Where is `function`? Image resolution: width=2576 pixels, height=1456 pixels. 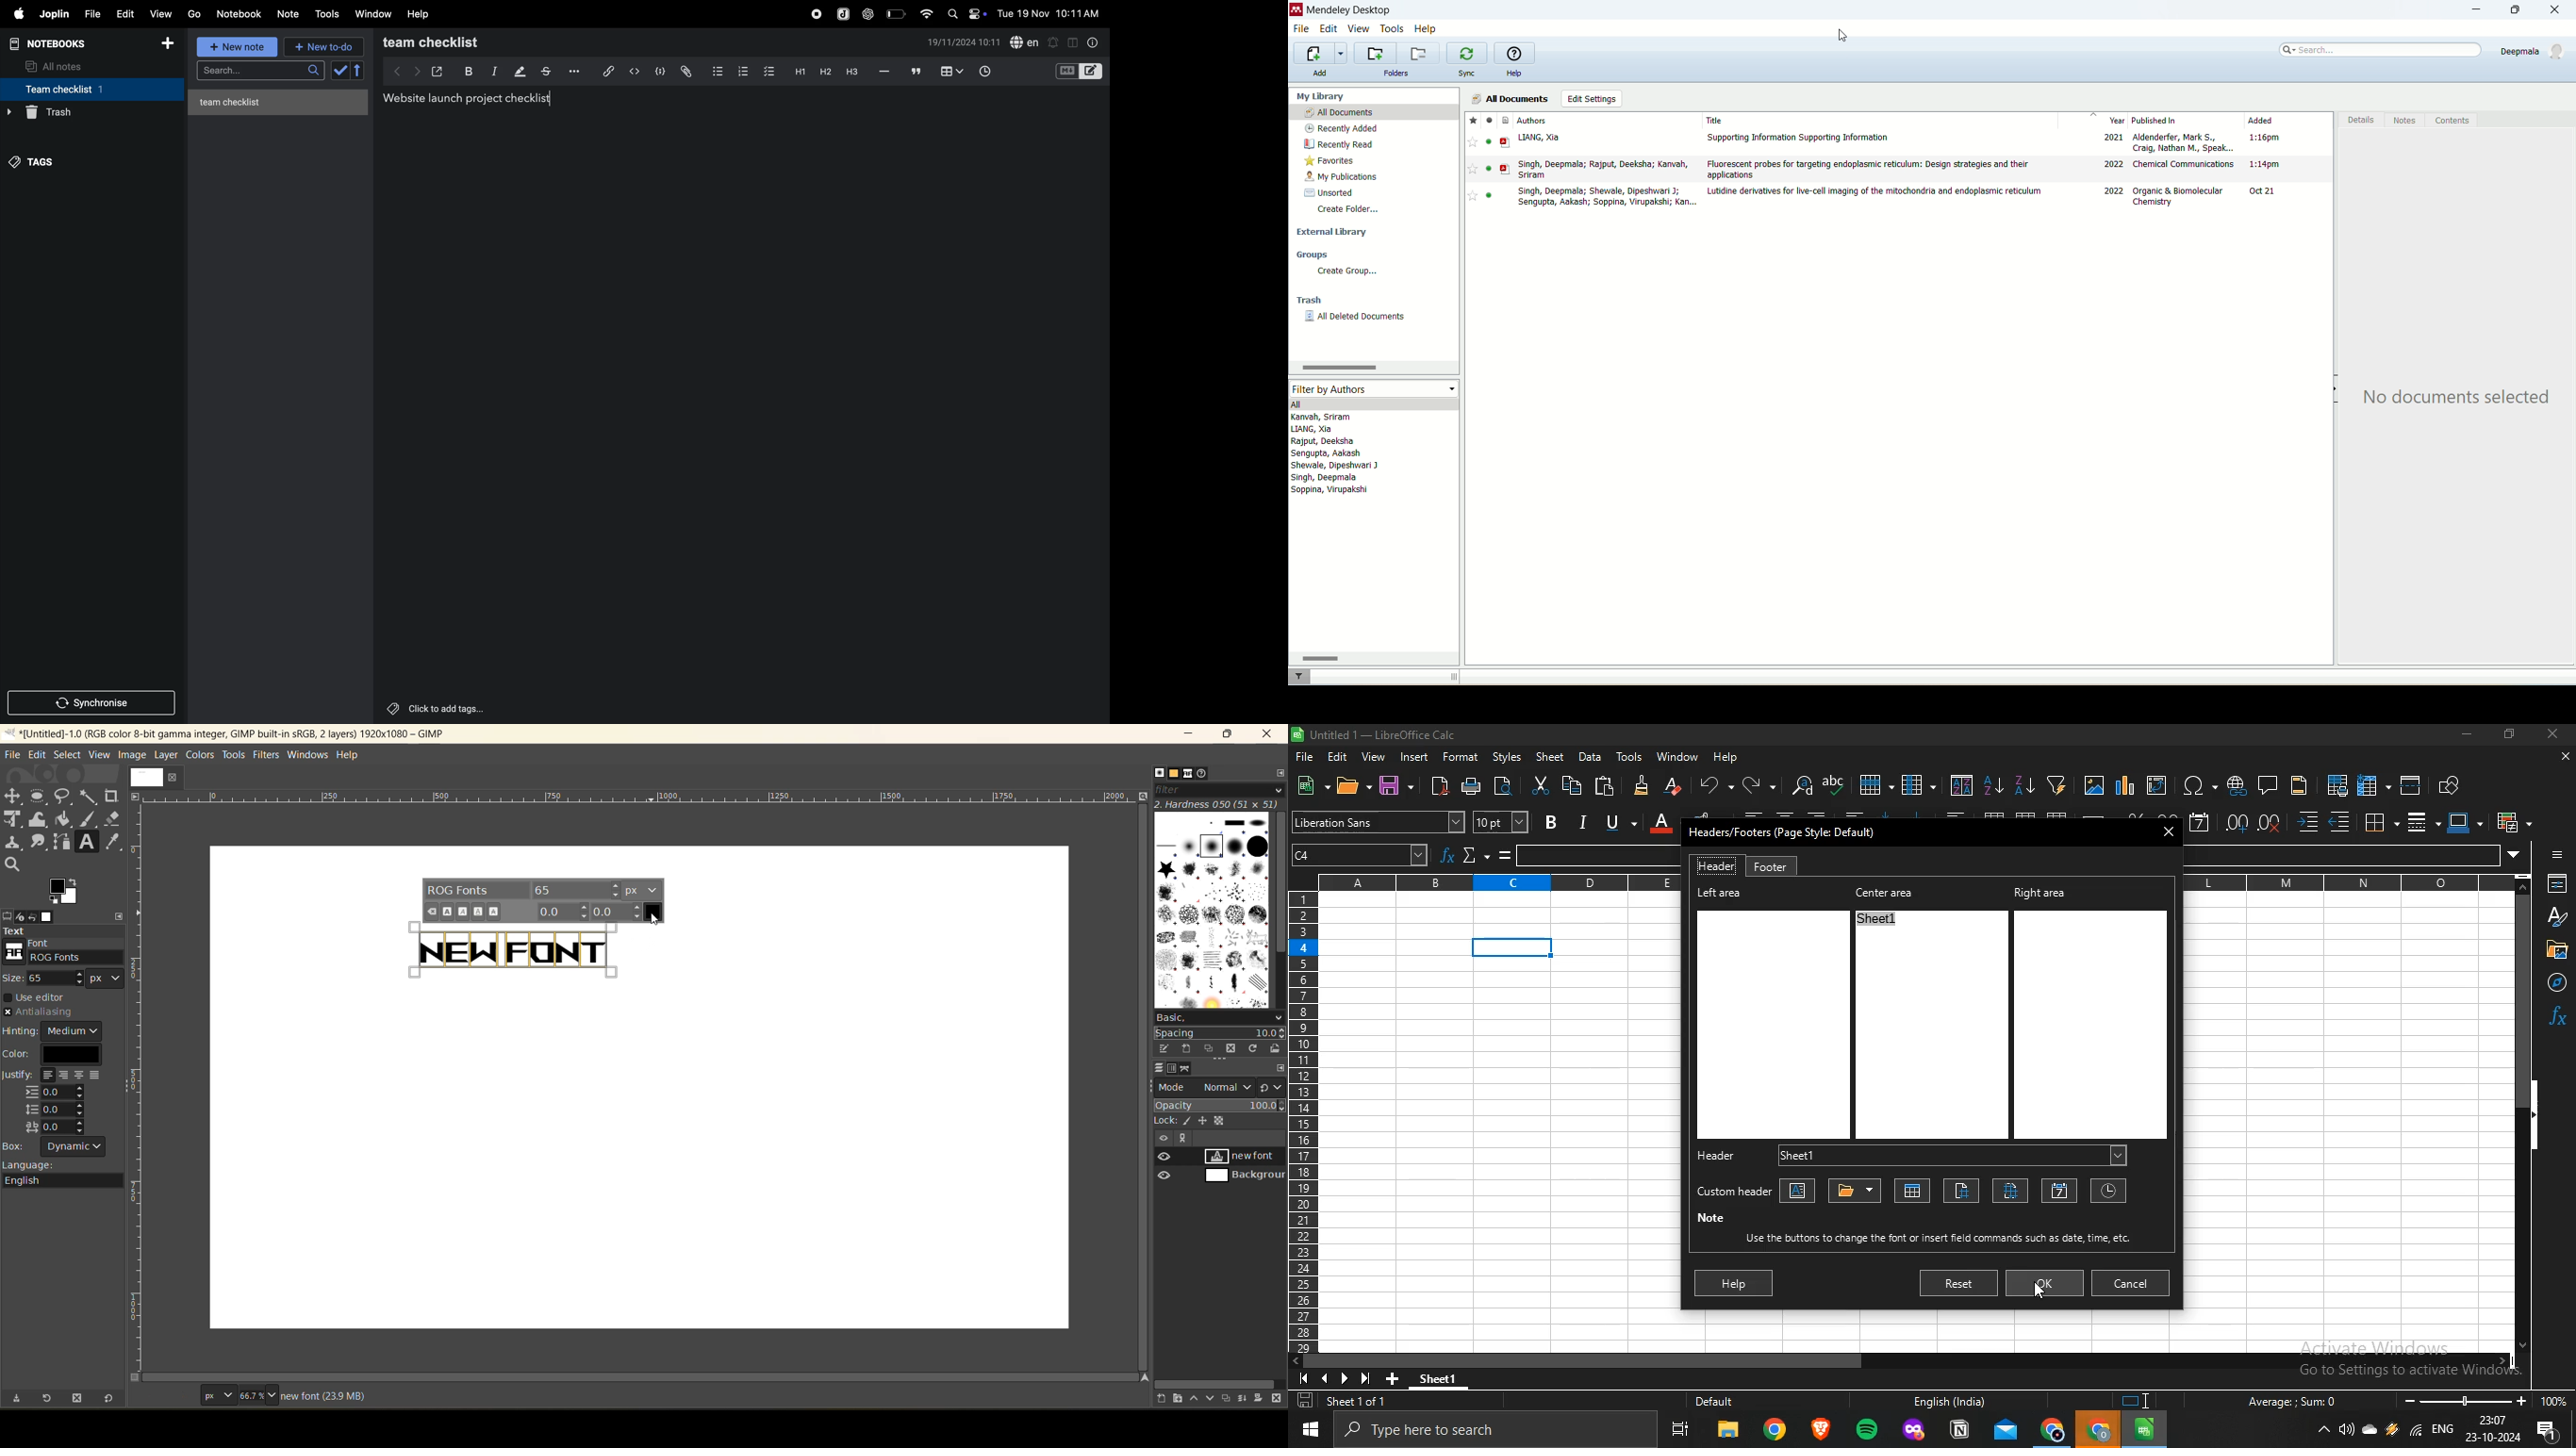
function is located at coordinates (2557, 1015).